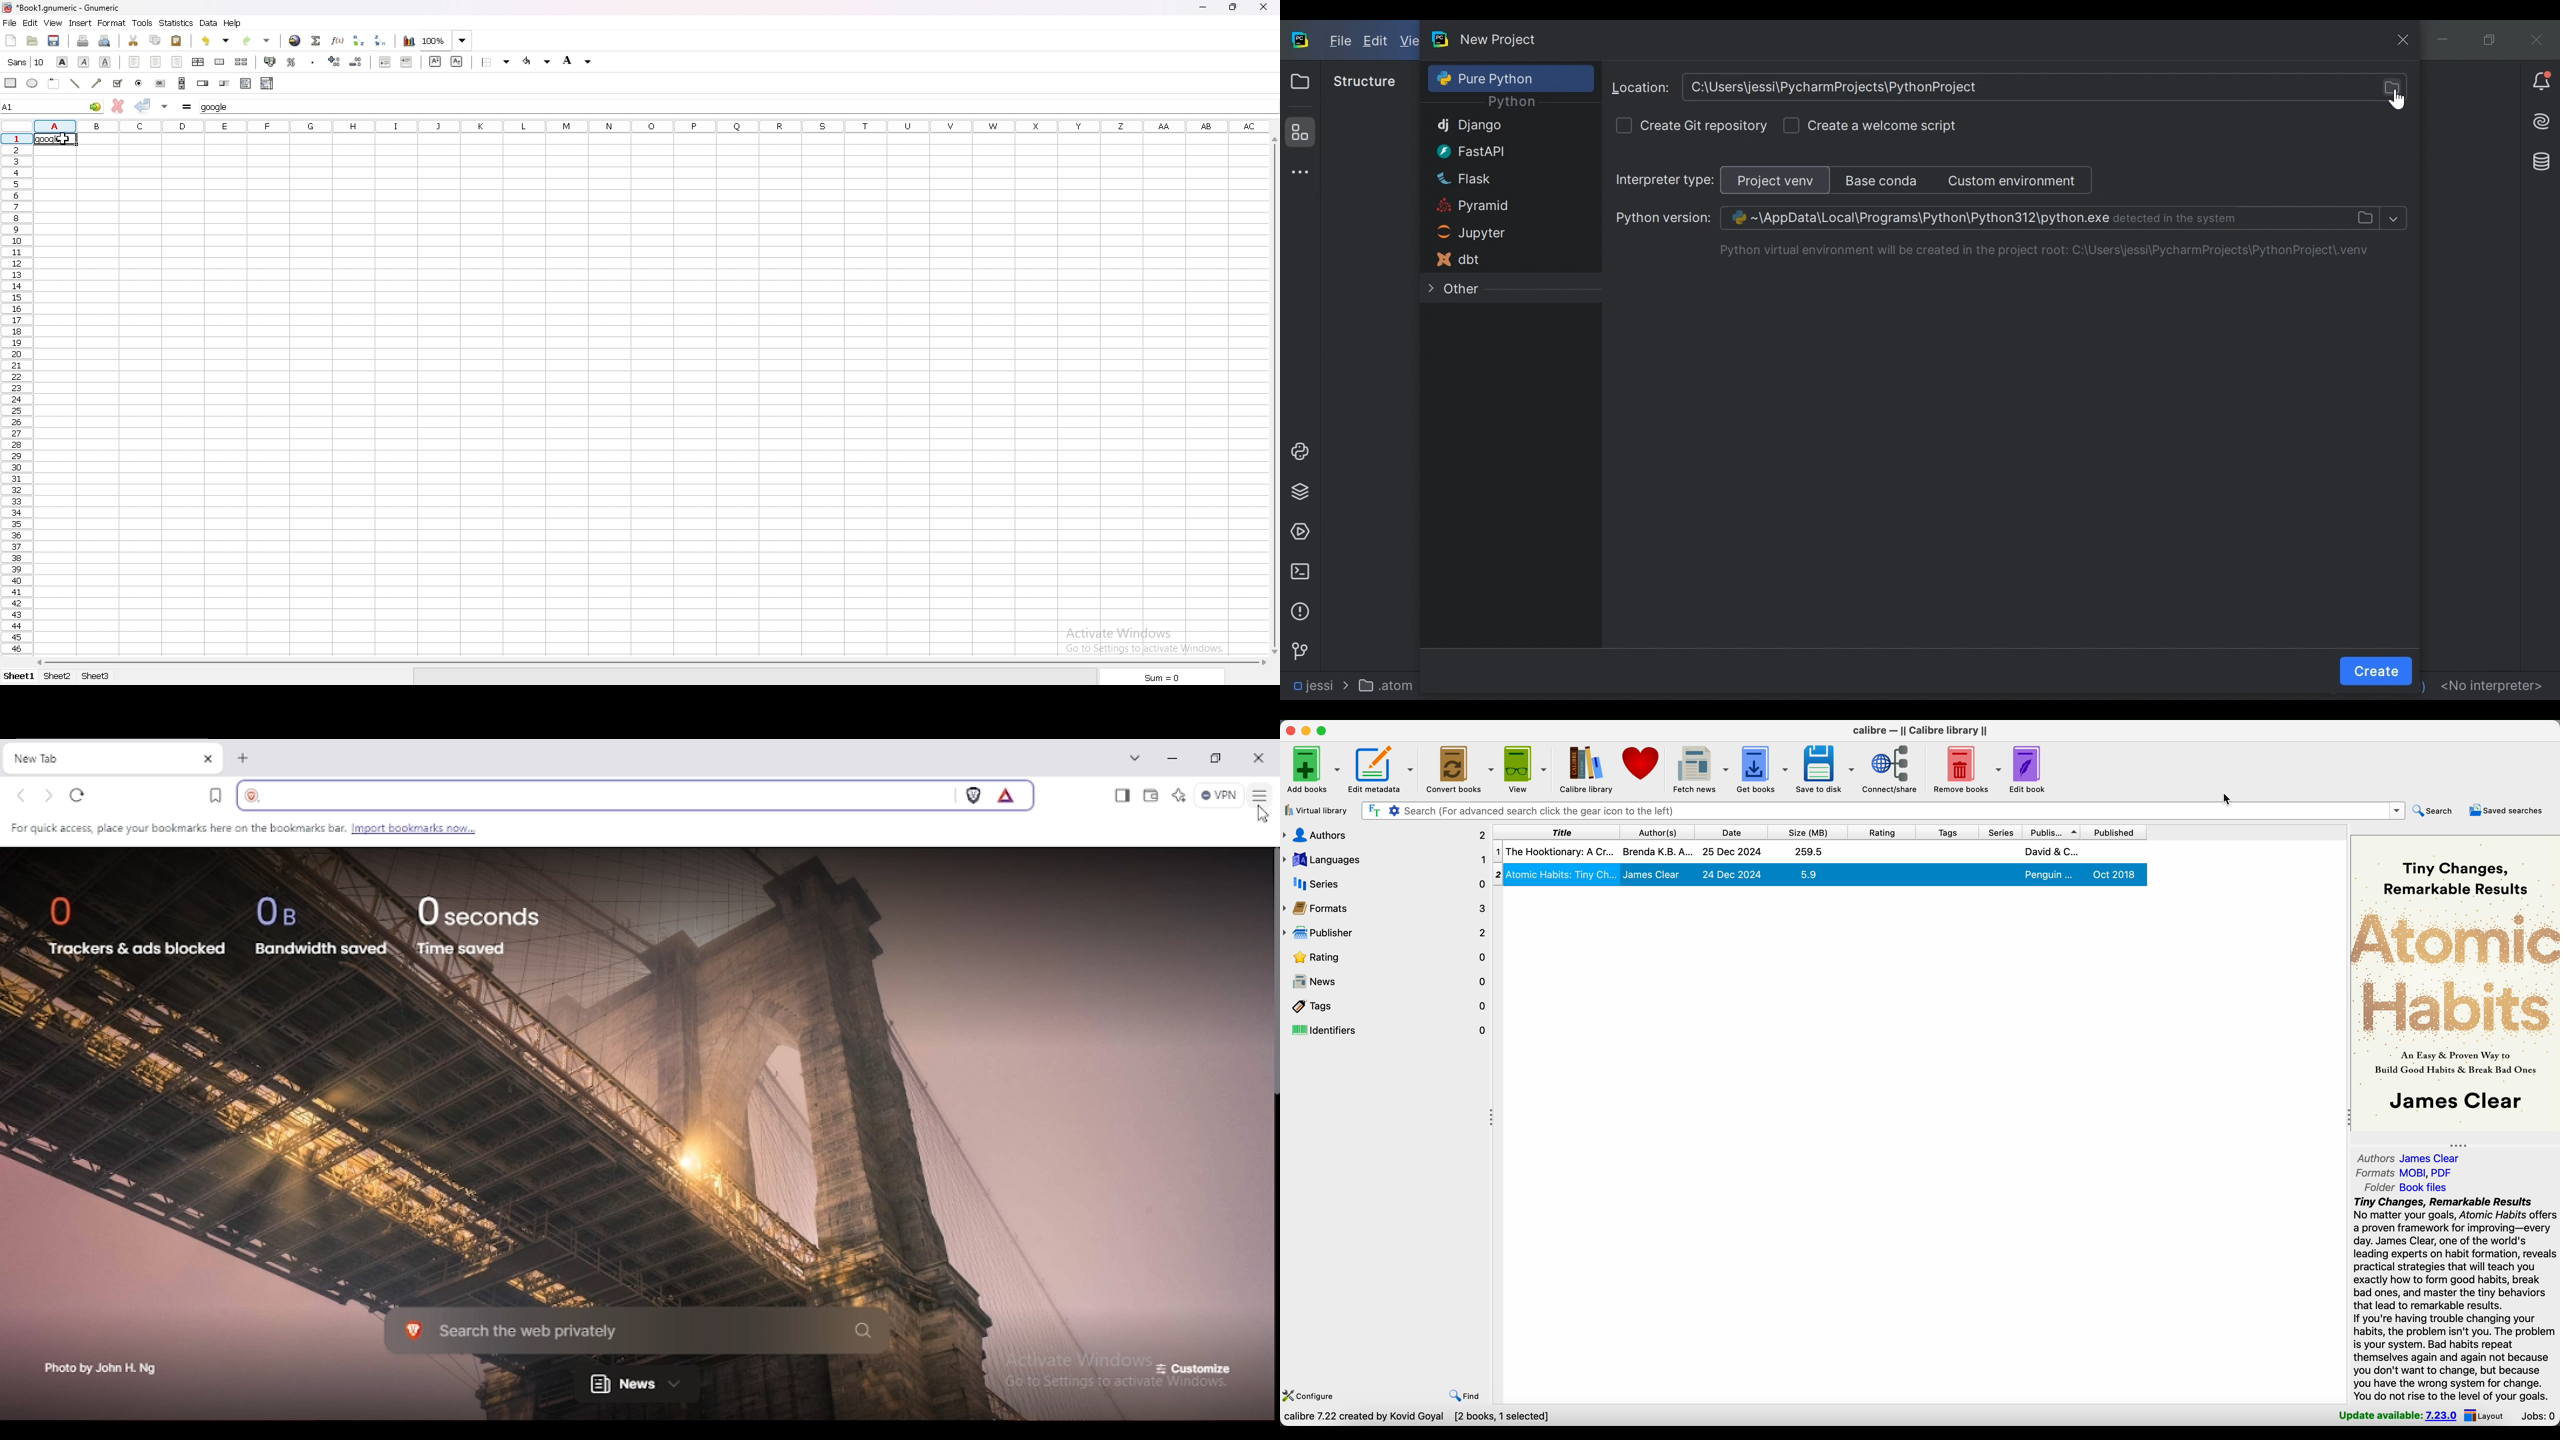 Image resolution: width=2576 pixels, height=1456 pixels. I want to click on find, so click(1464, 1397).